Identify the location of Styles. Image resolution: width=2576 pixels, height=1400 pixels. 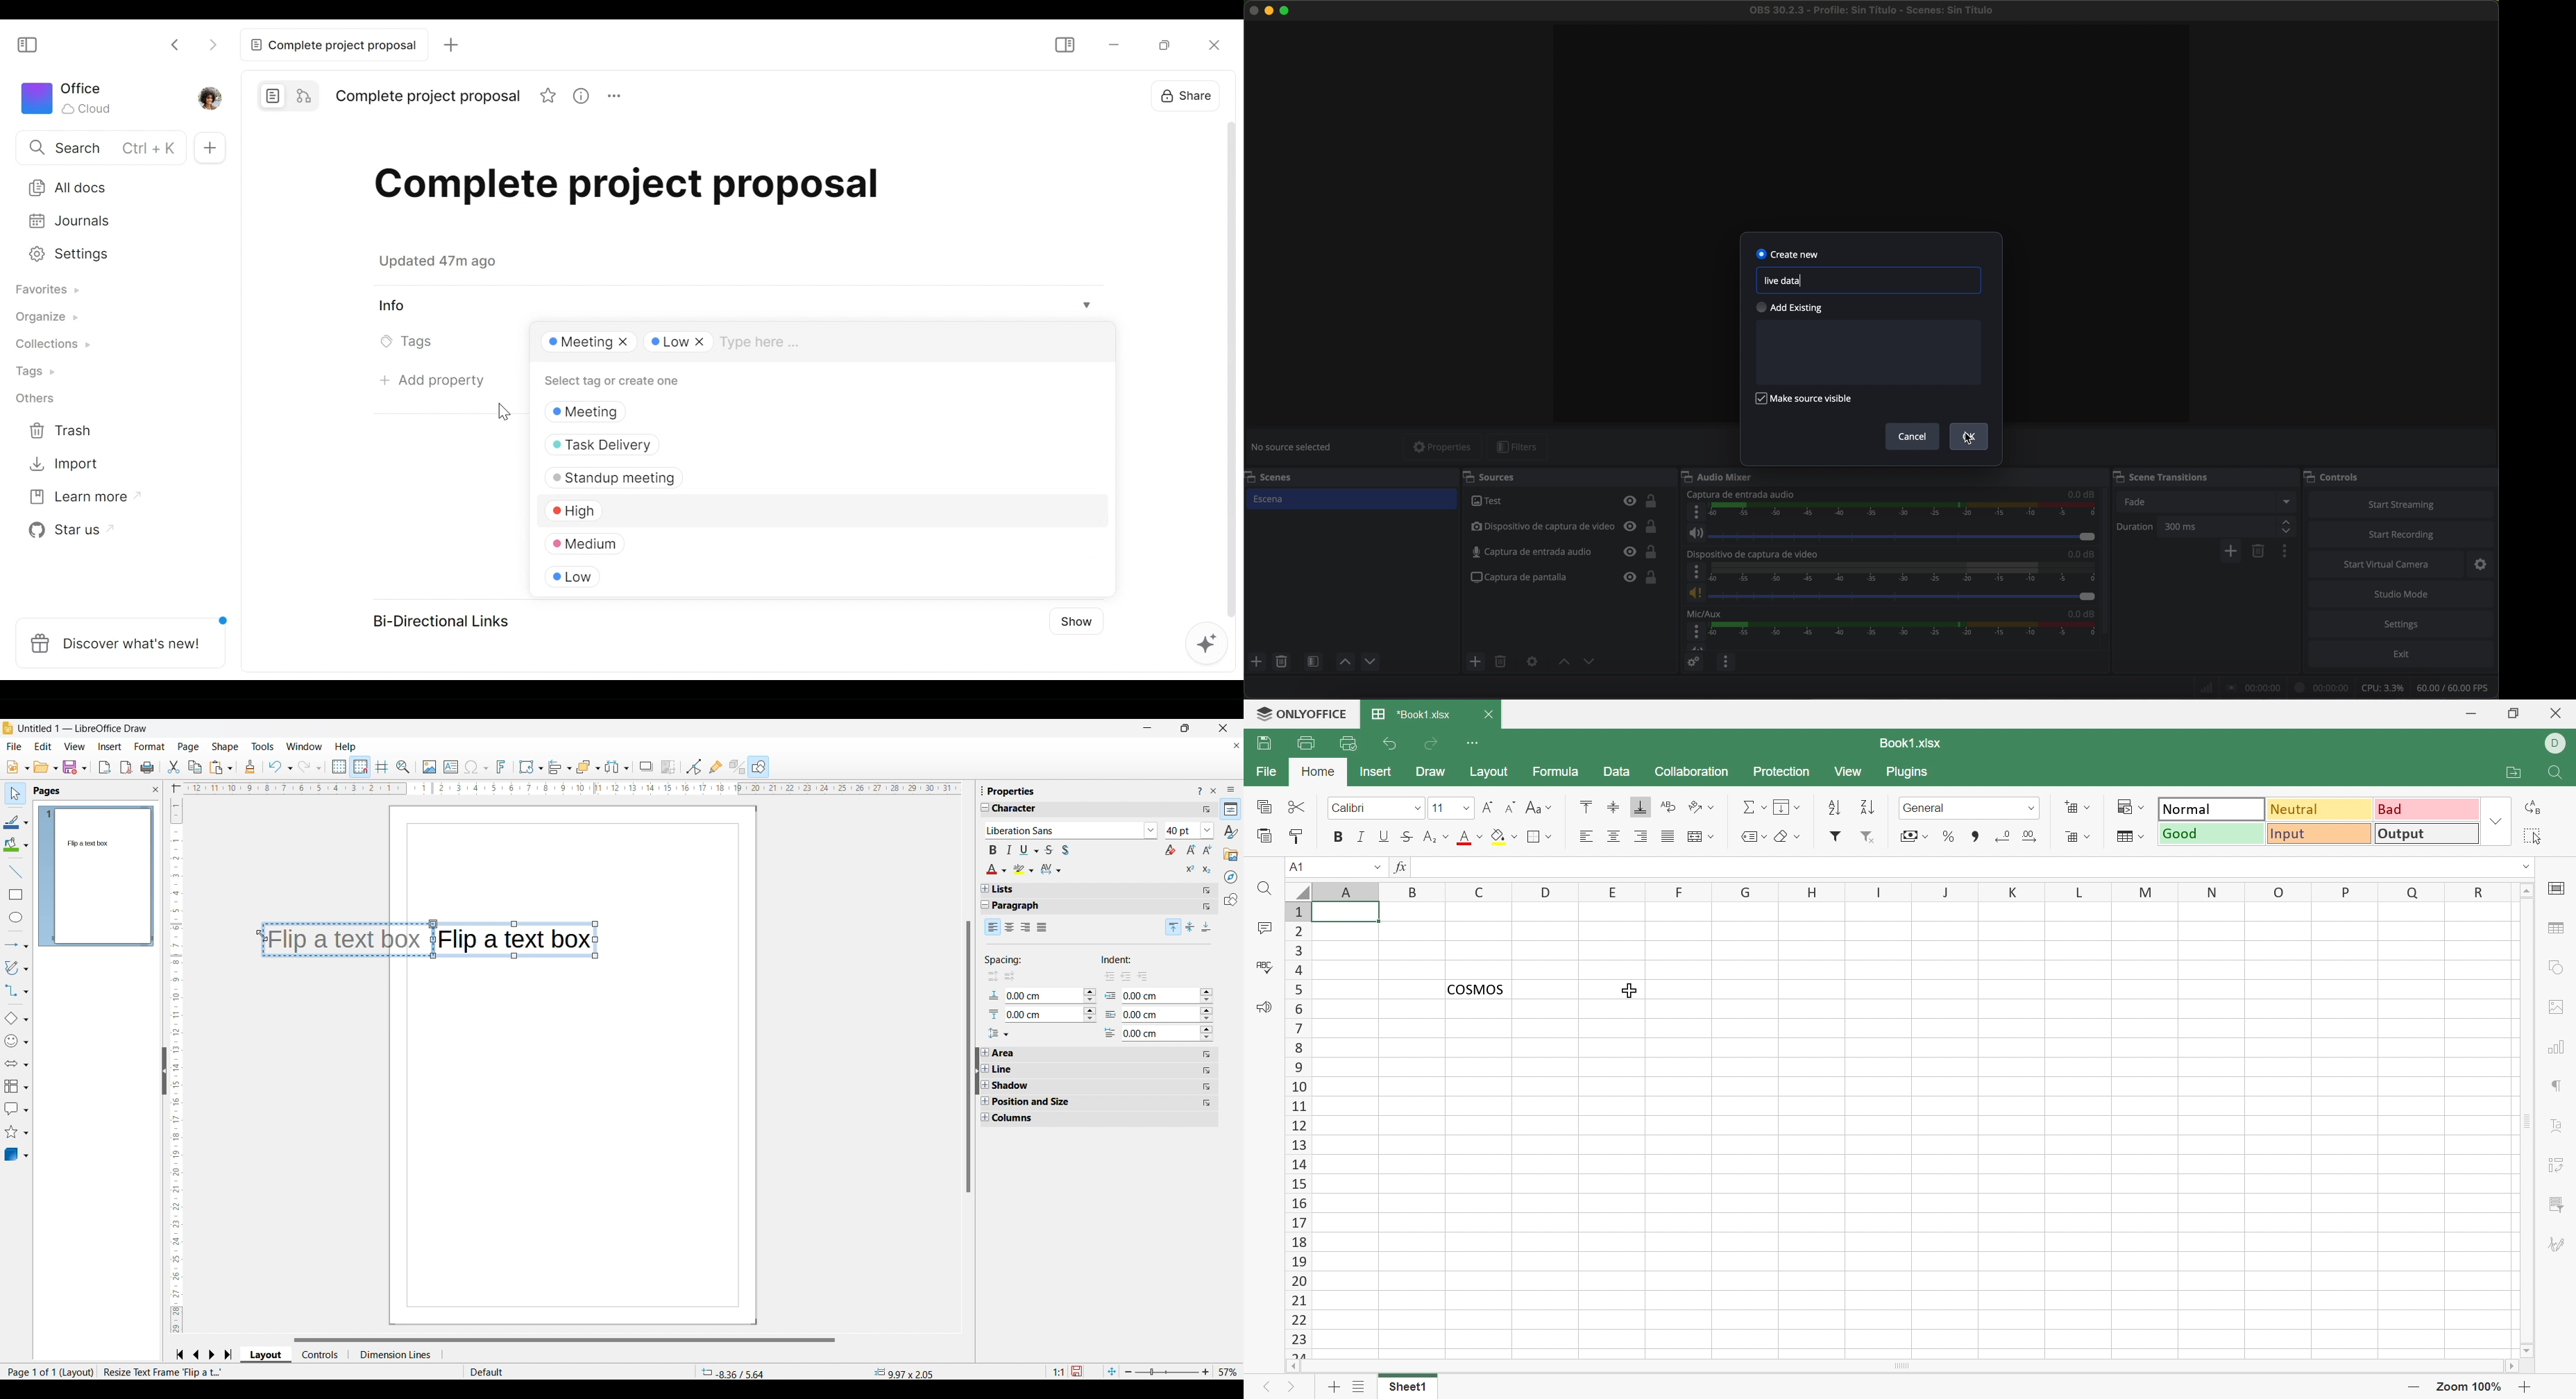
(1231, 832).